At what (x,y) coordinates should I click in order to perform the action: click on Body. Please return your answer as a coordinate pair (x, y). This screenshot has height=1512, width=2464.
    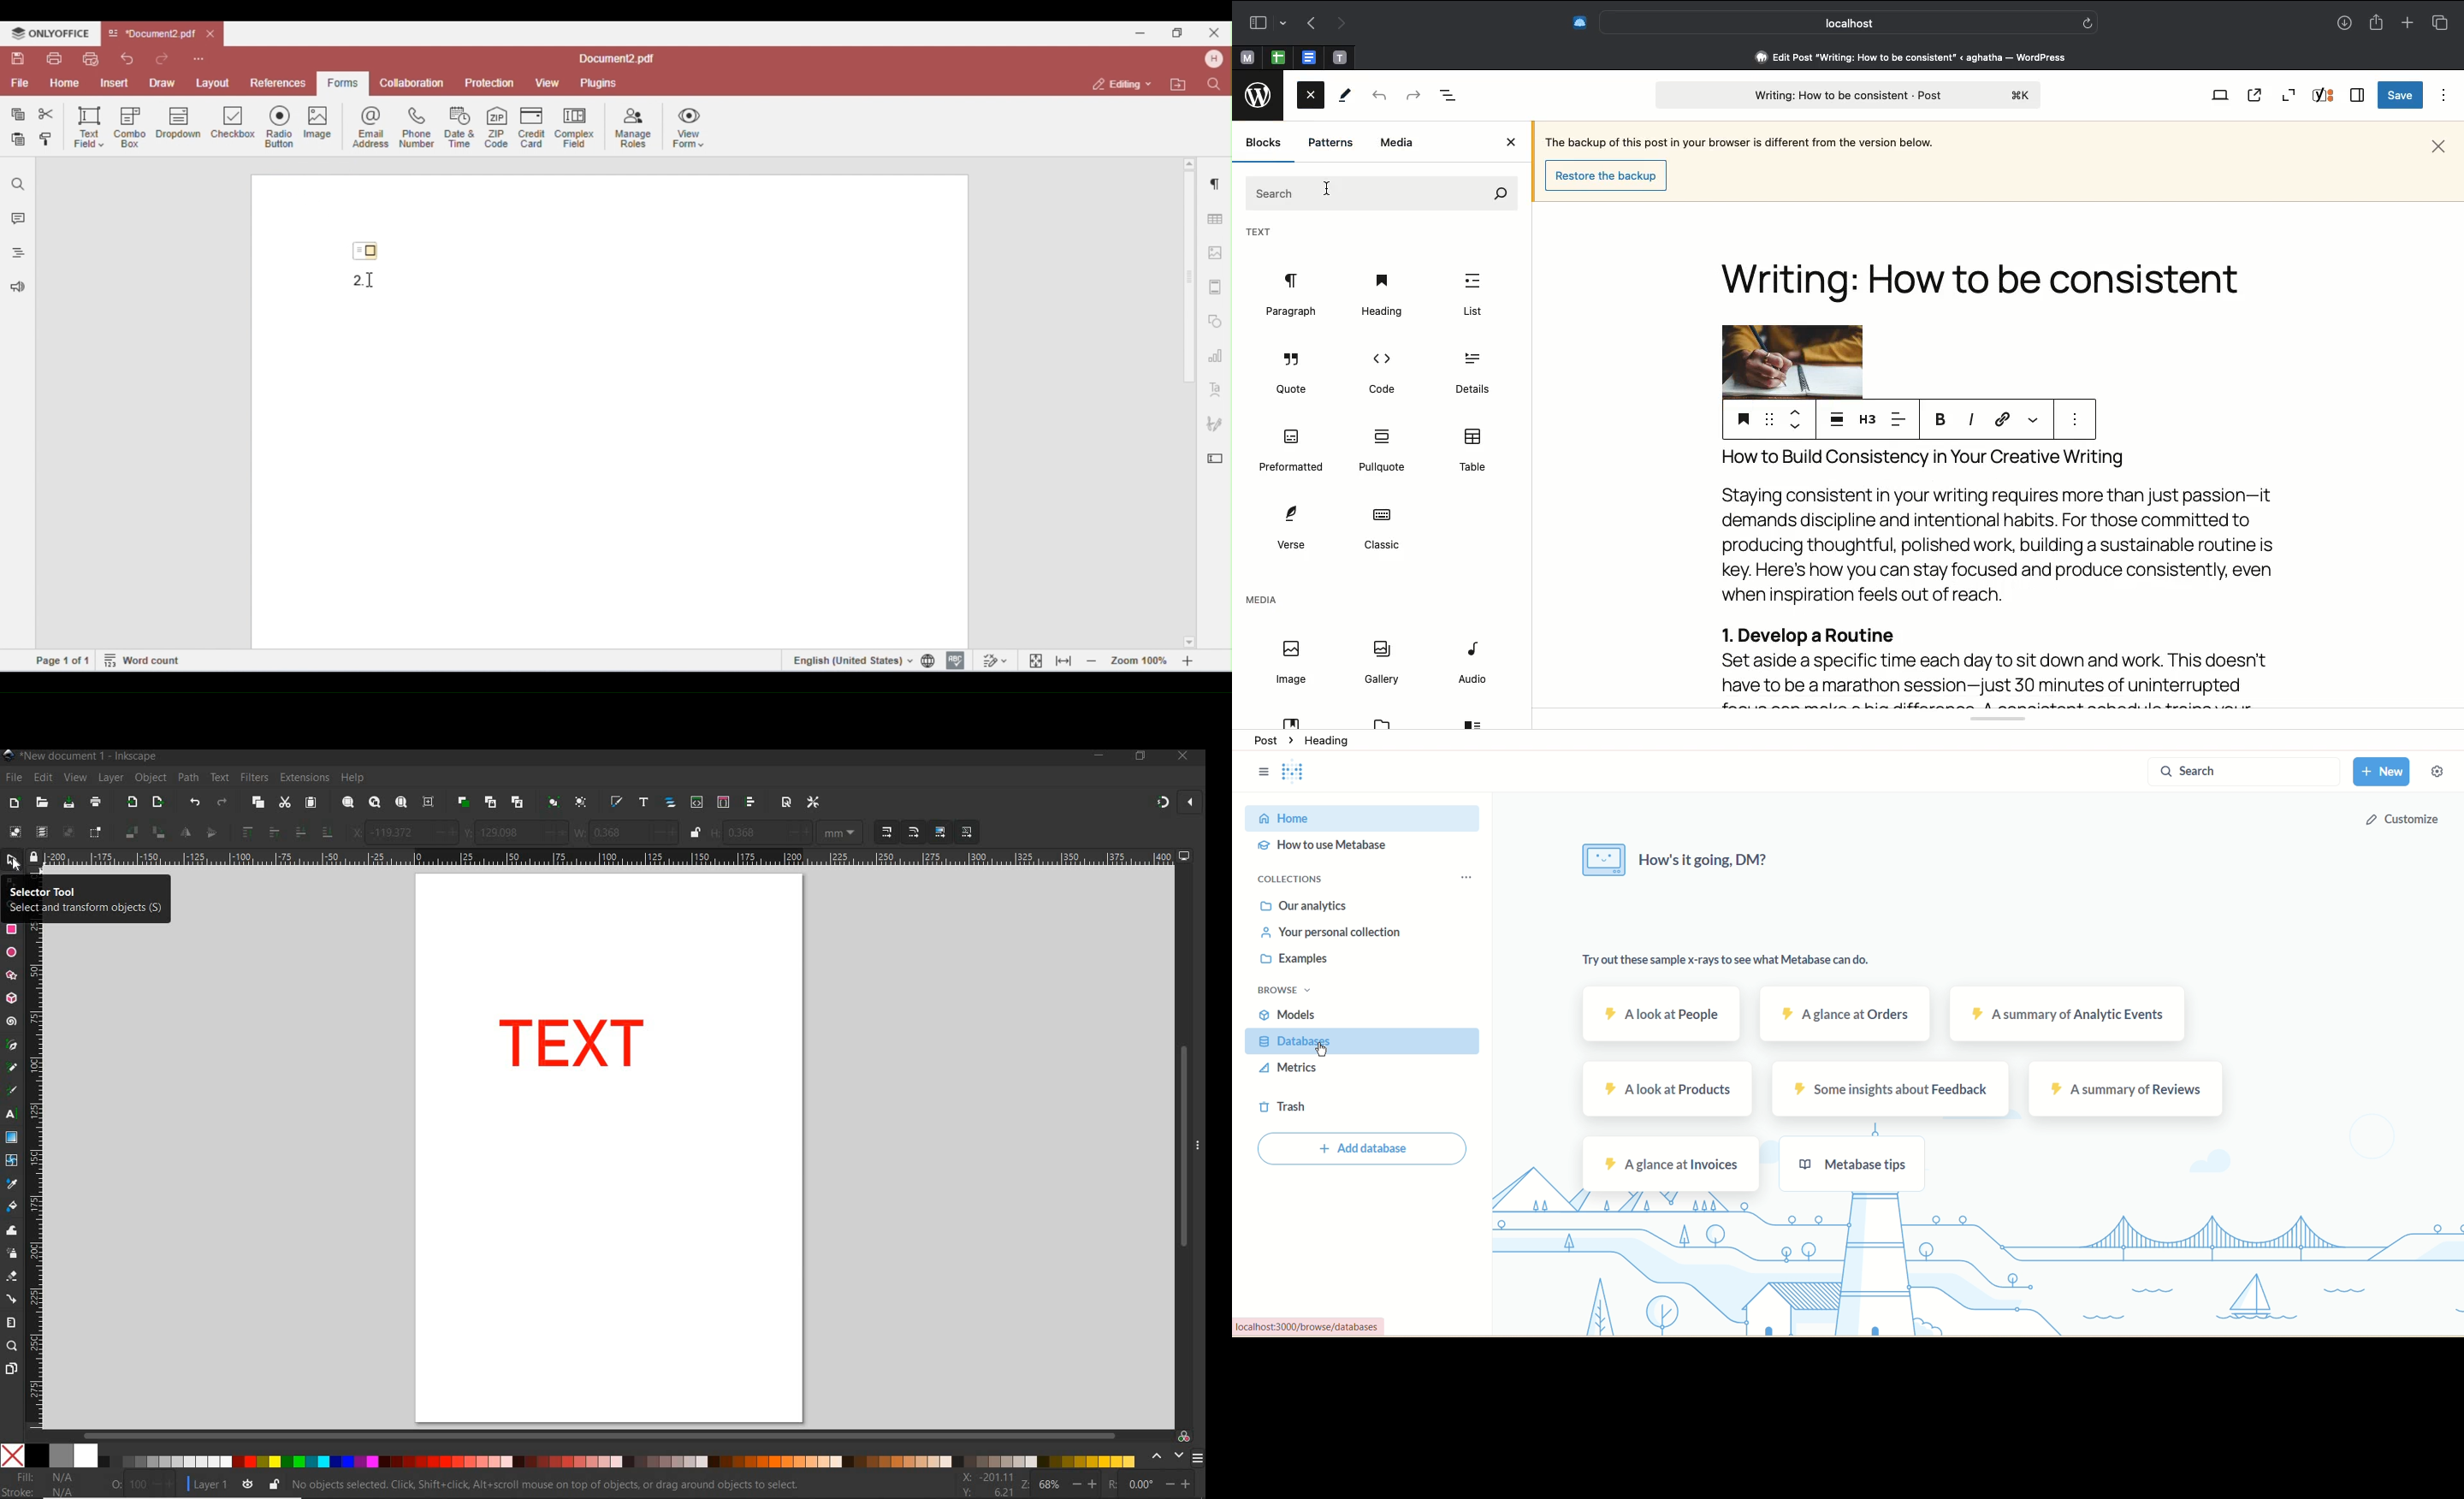
    Looking at the image, I should click on (1999, 576).